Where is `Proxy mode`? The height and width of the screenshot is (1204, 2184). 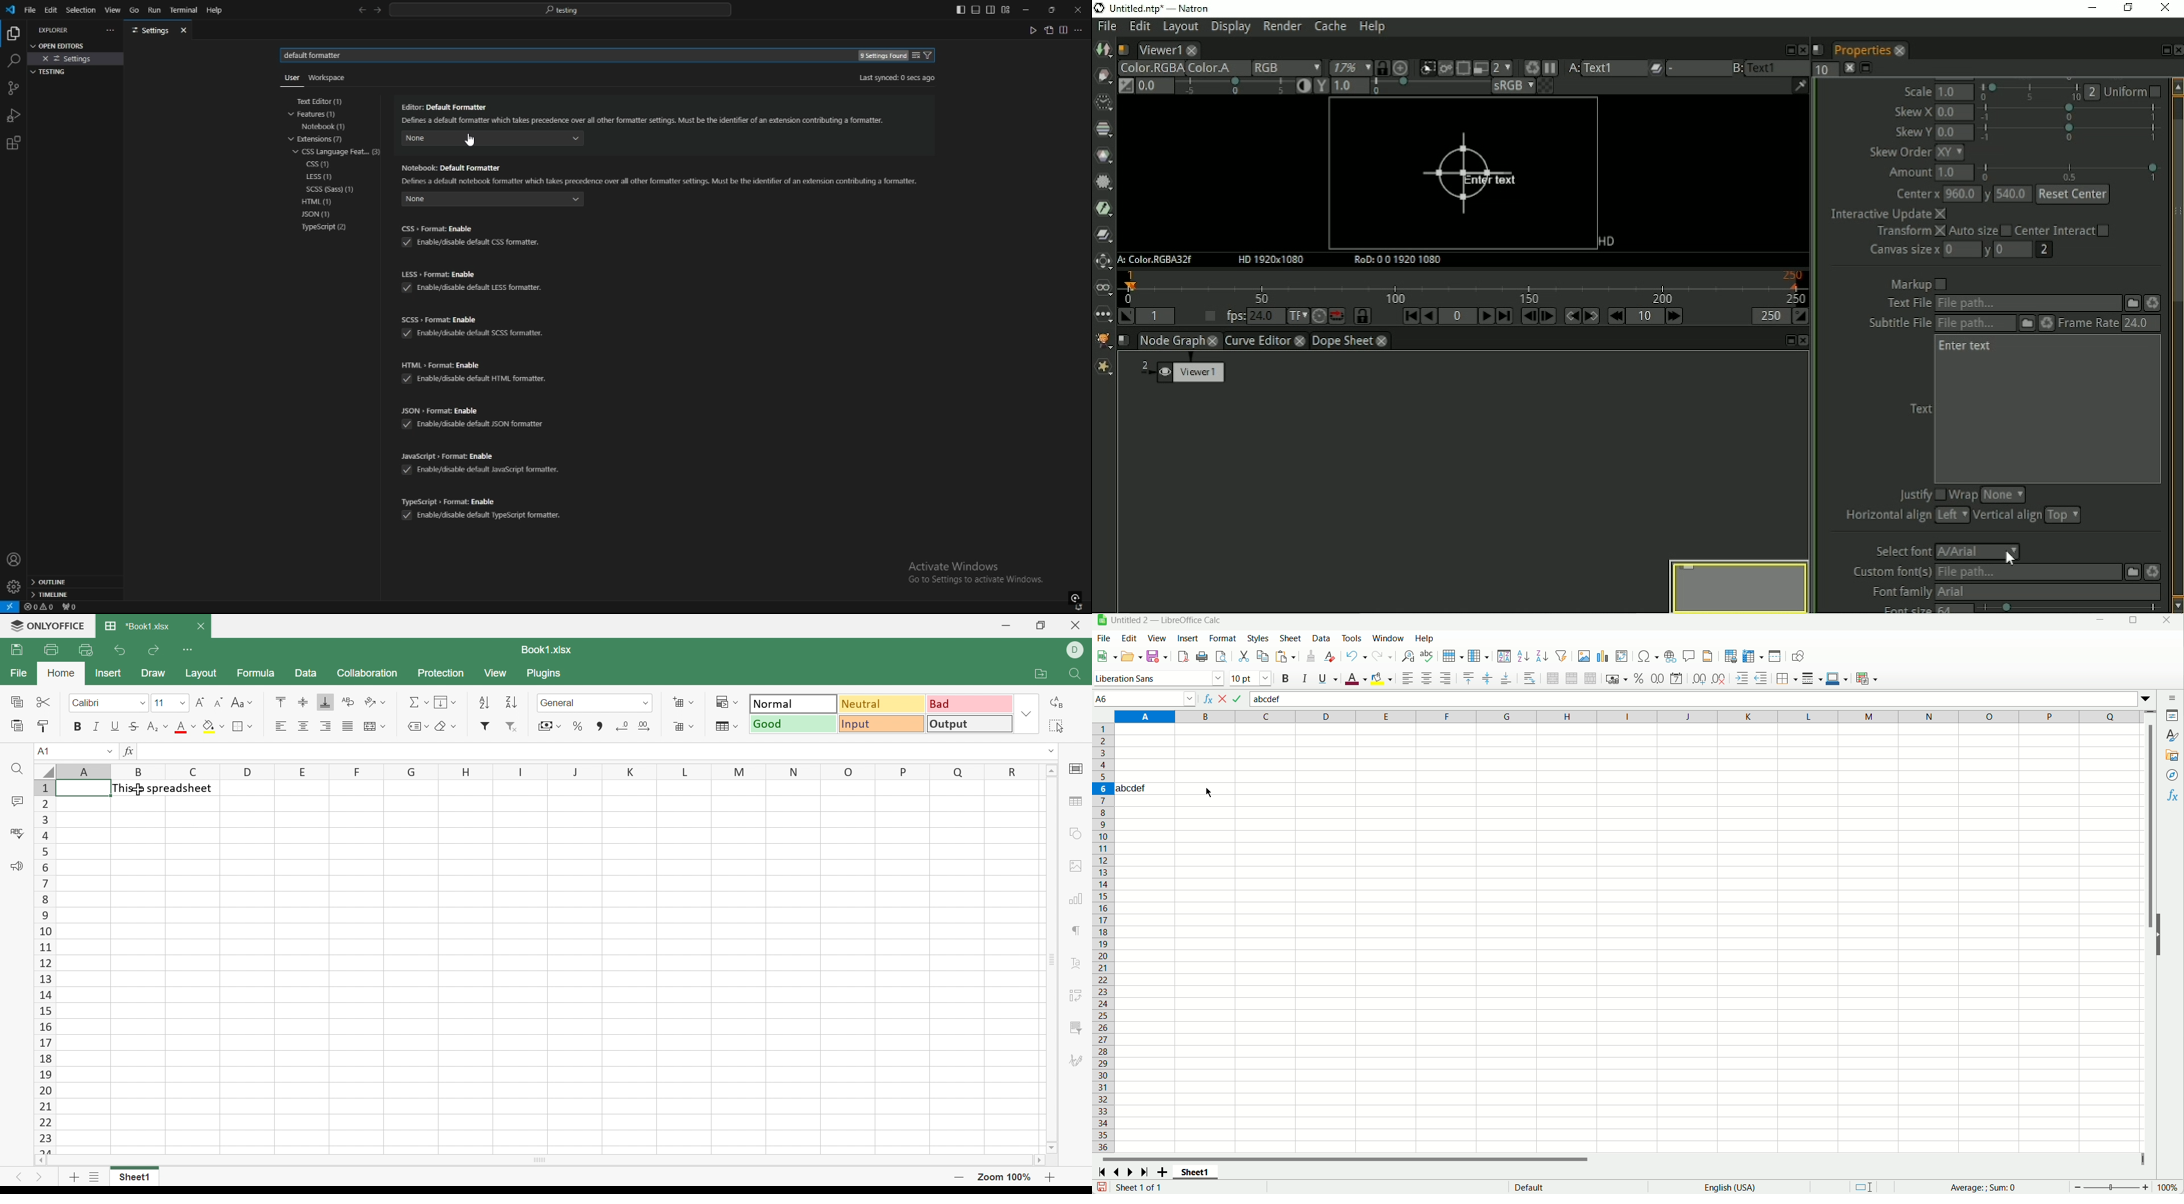 Proxy mode is located at coordinates (1479, 69).